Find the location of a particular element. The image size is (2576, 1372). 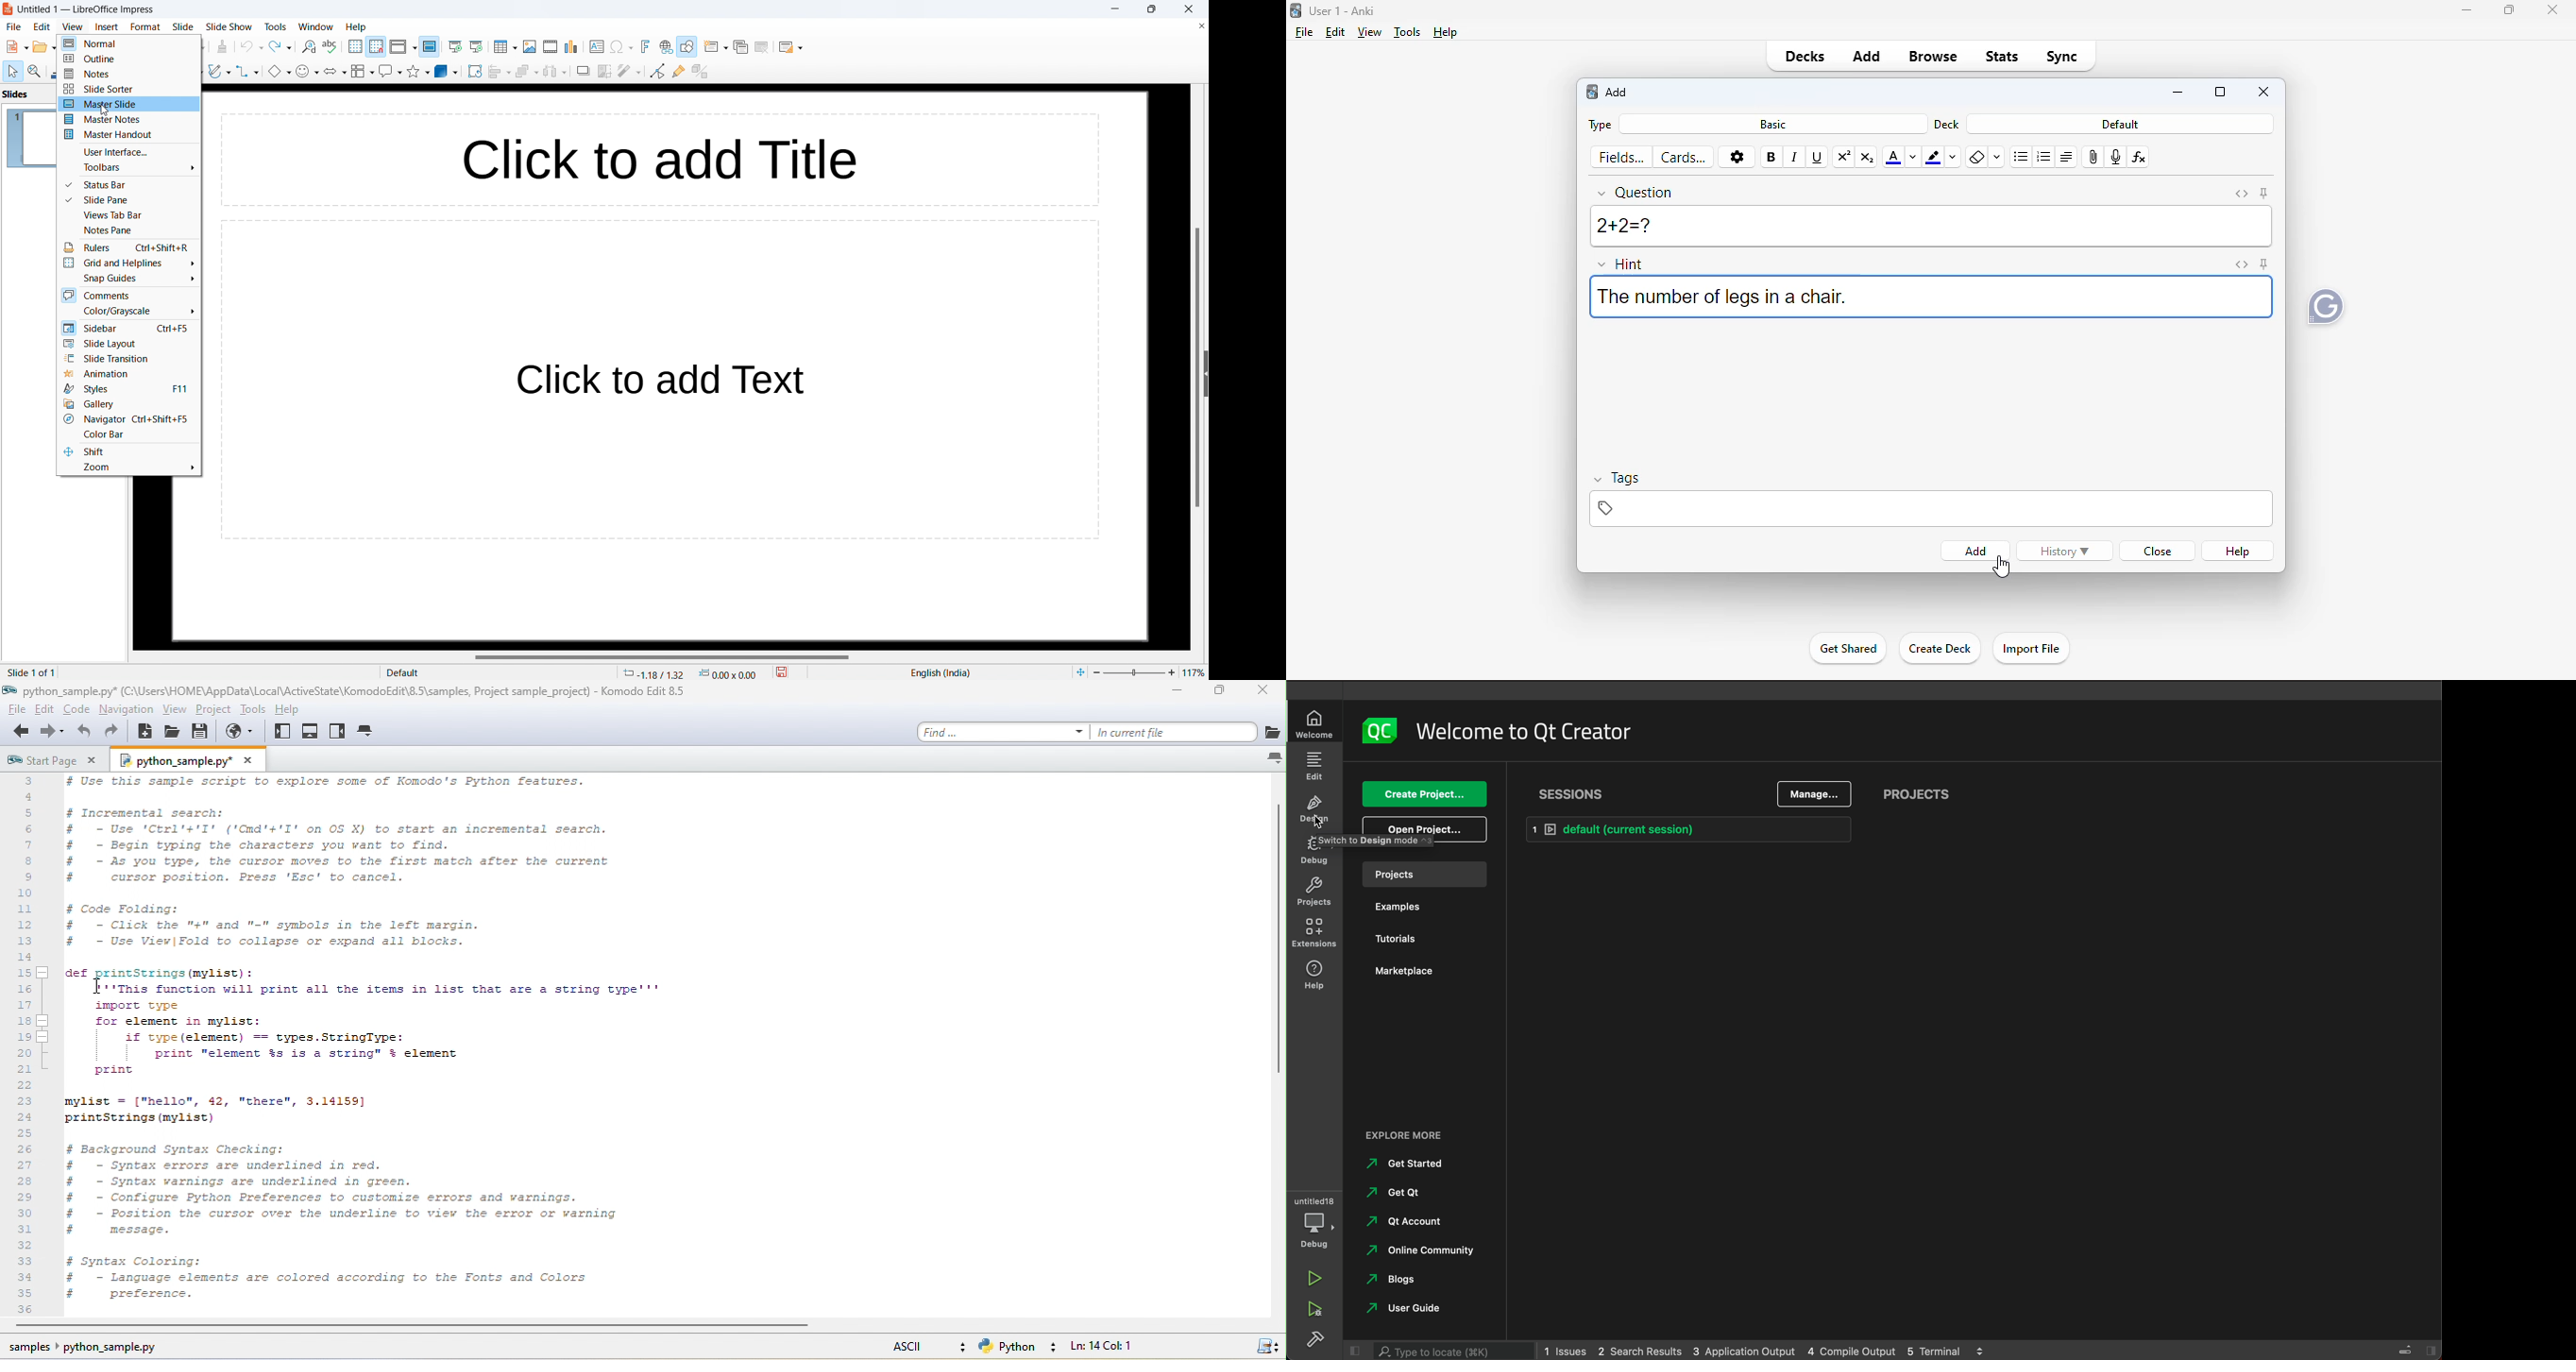

tags is located at coordinates (1931, 509).